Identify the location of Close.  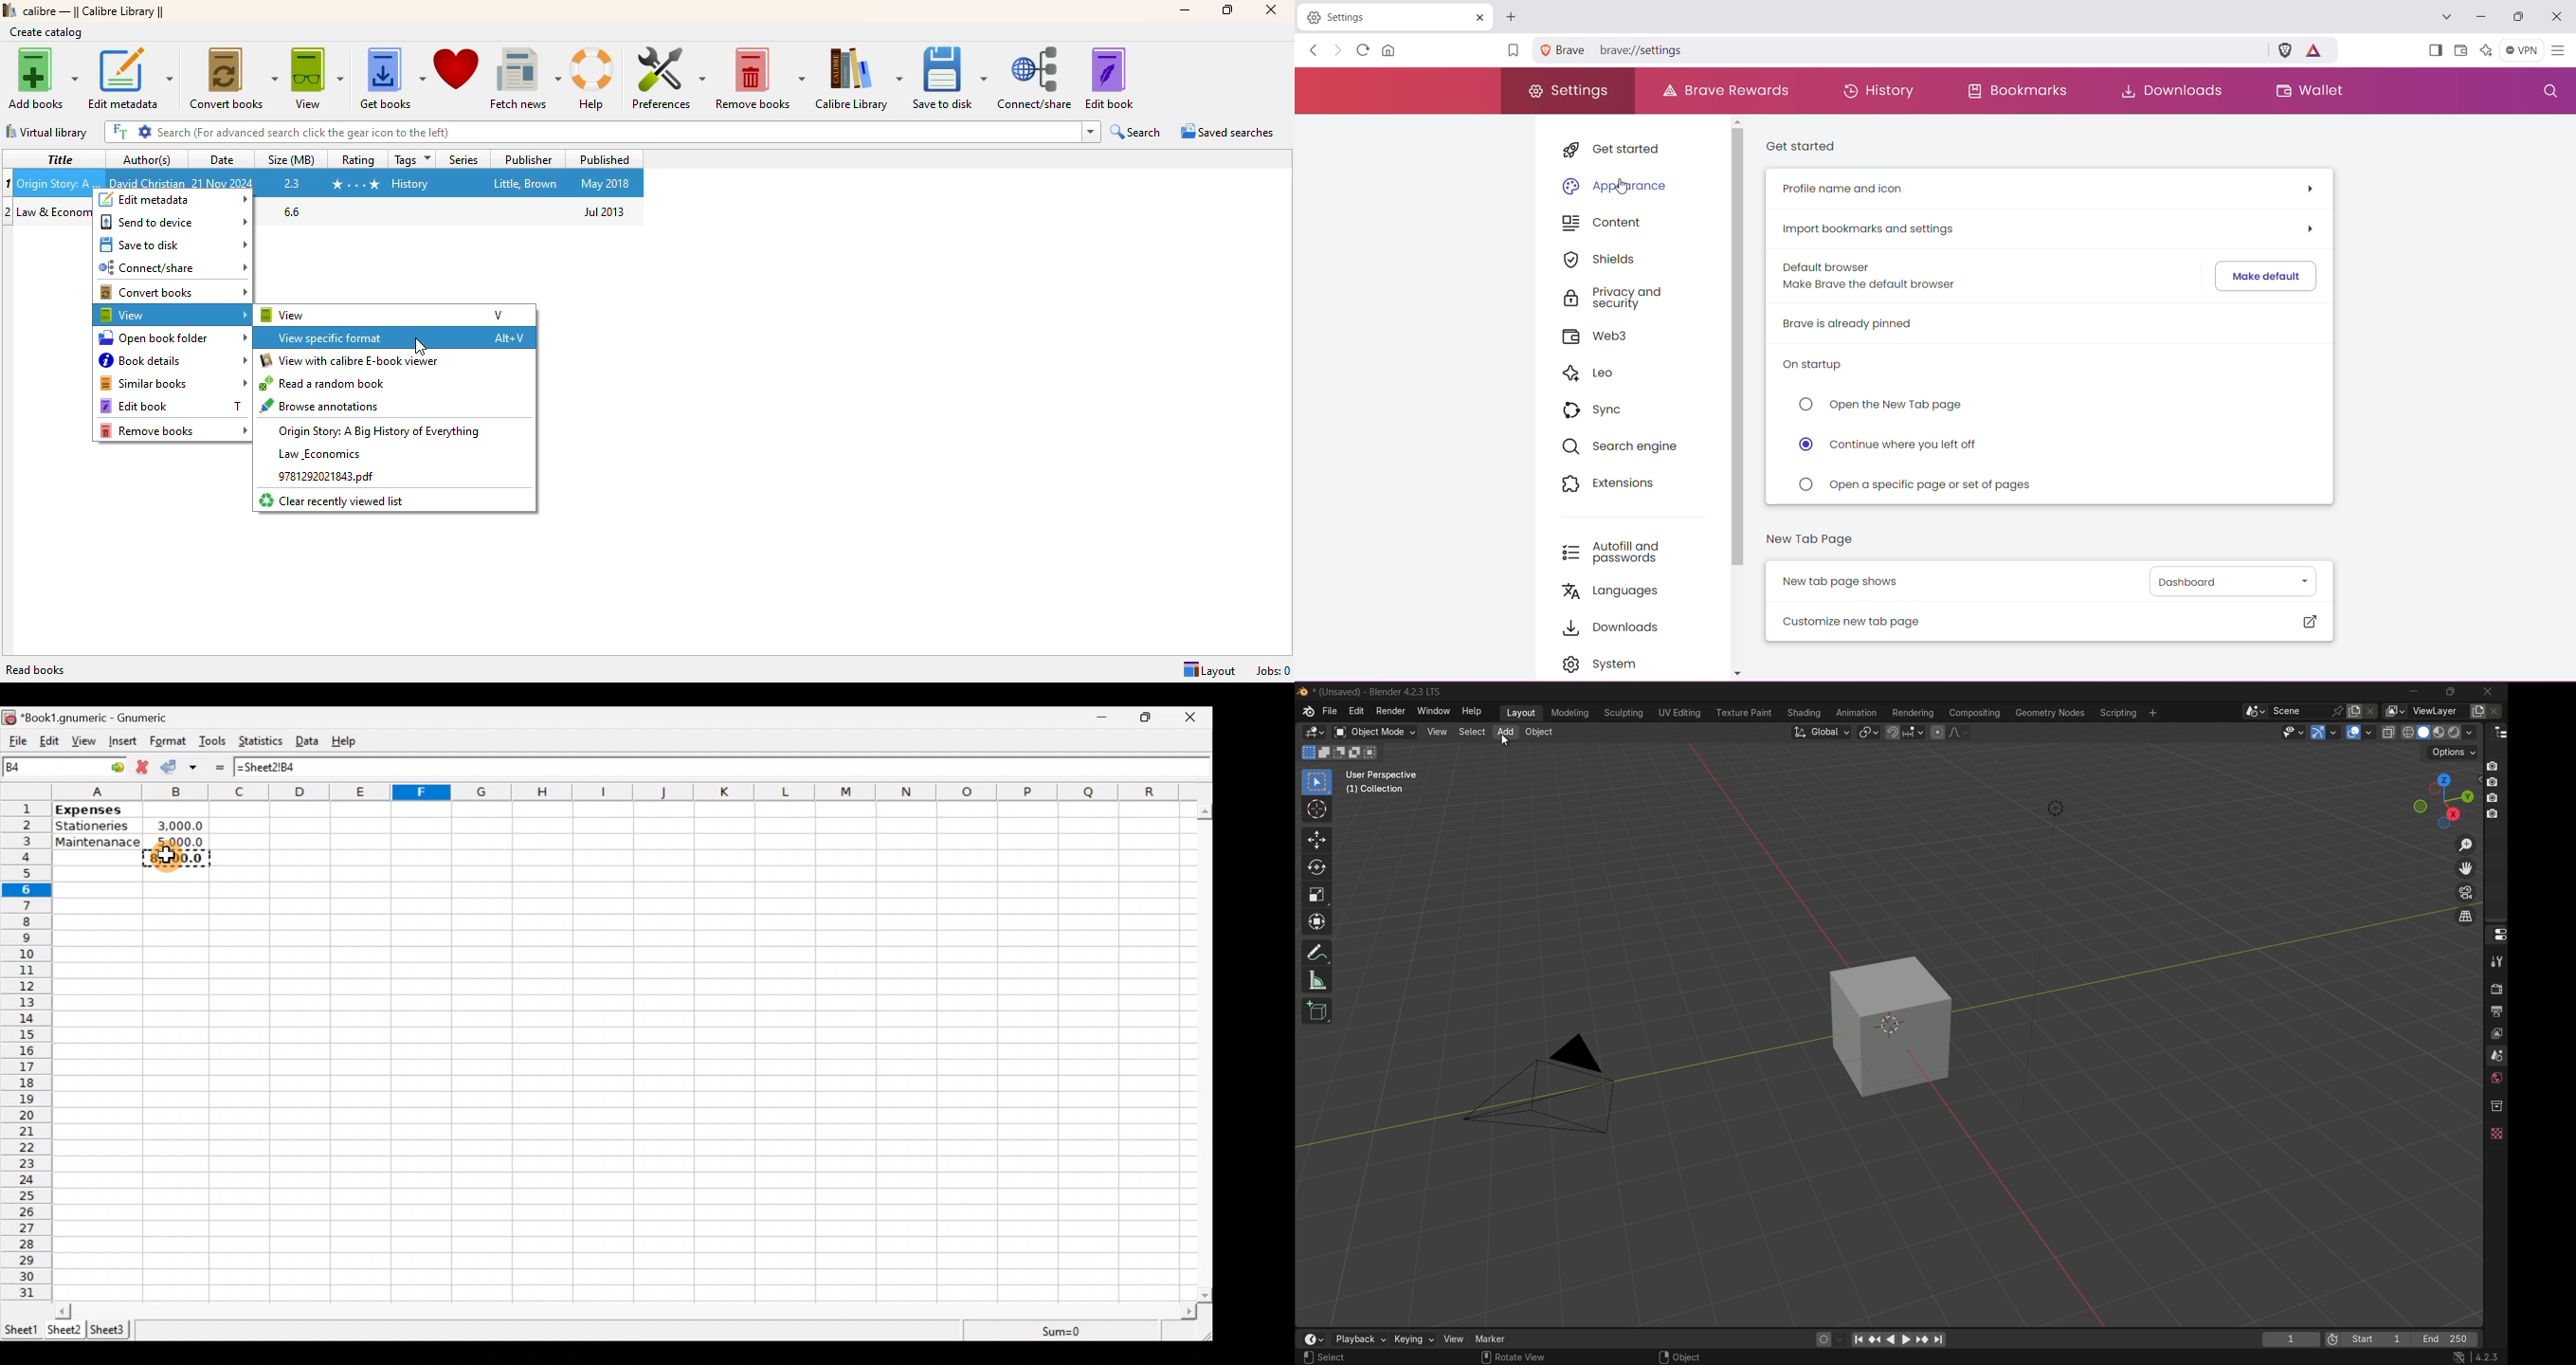
(1195, 717).